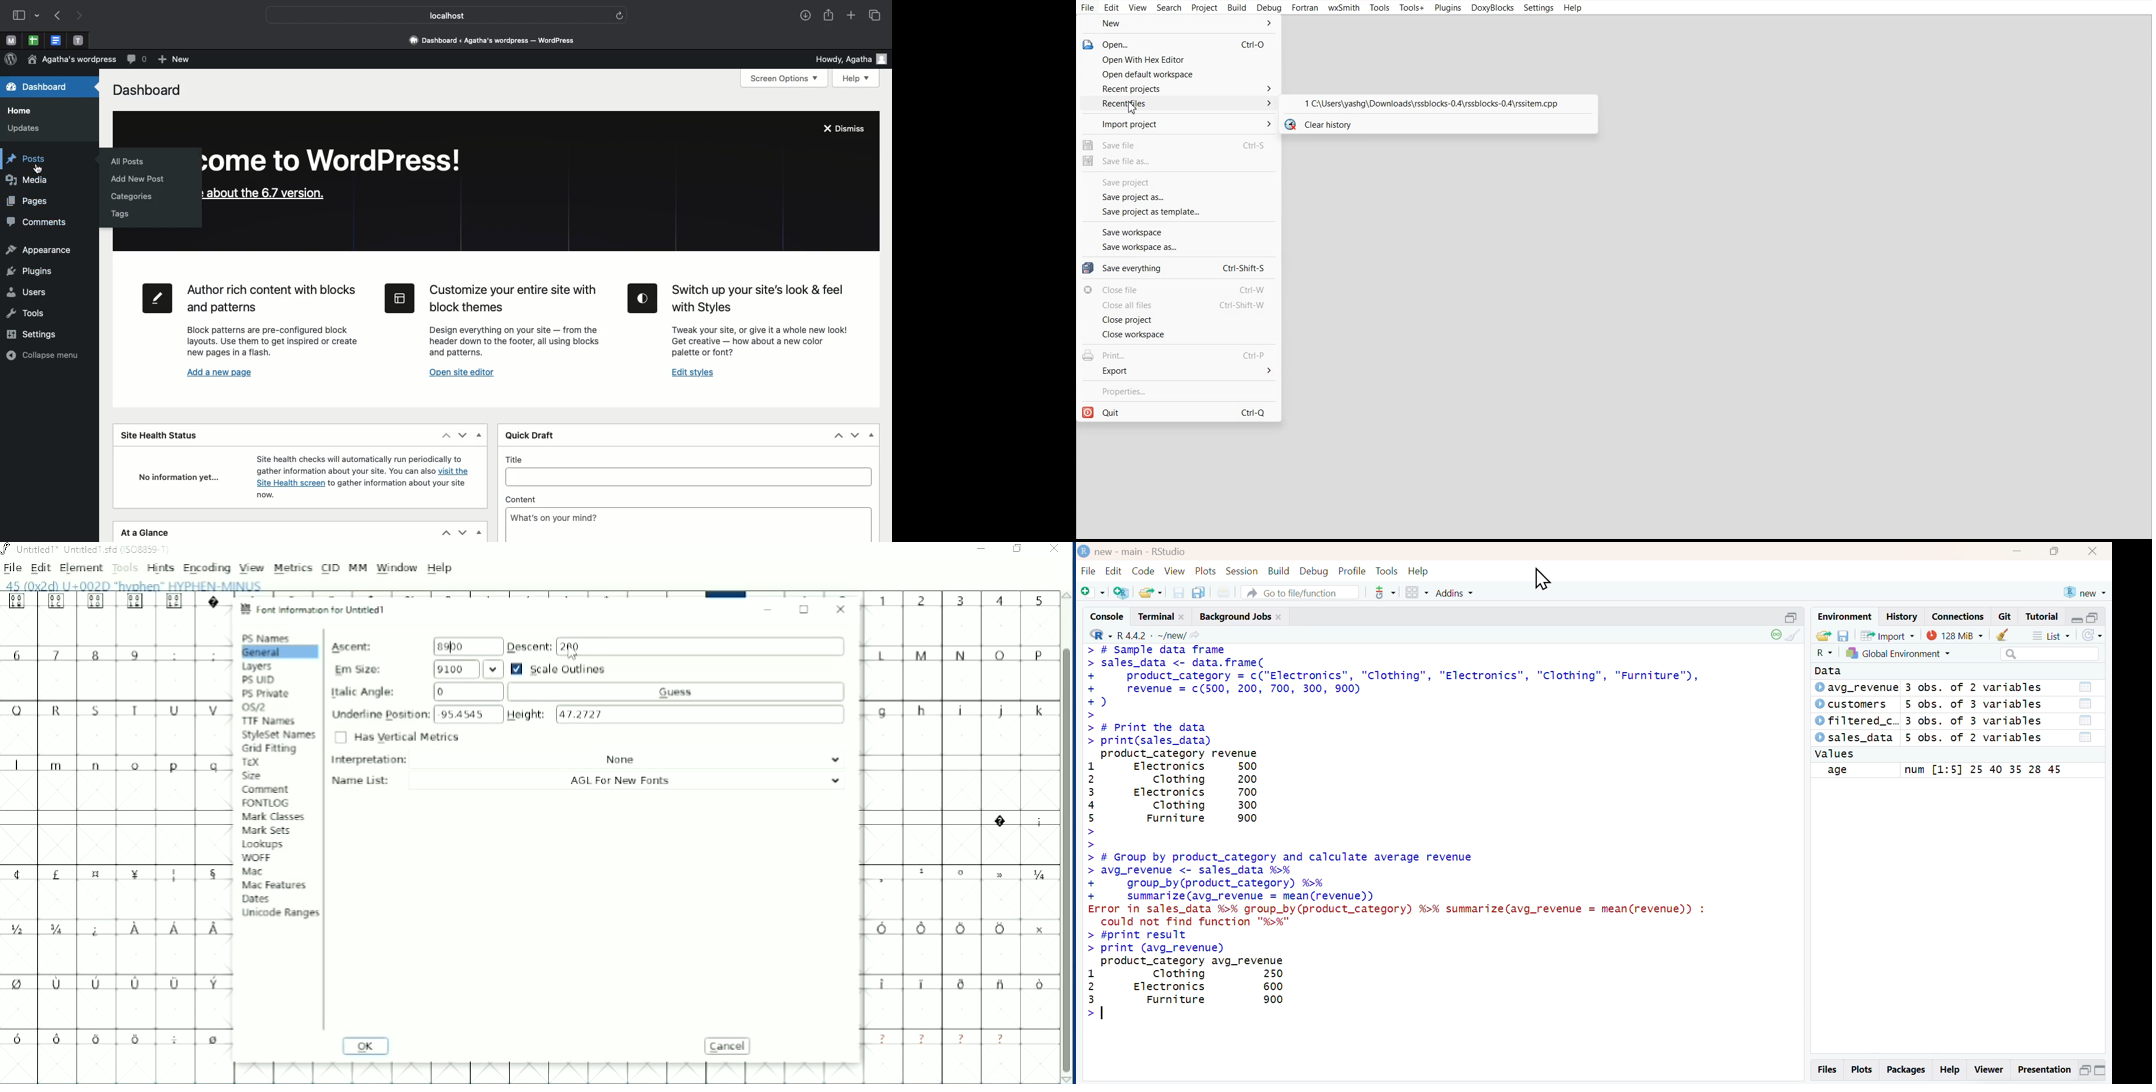 Image resolution: width=2156 pixels, height=1092 pixels. Describe the element at coordinates (1953, 634) in the screenshot. I see `Memory usage - 24 Mib` at that location.